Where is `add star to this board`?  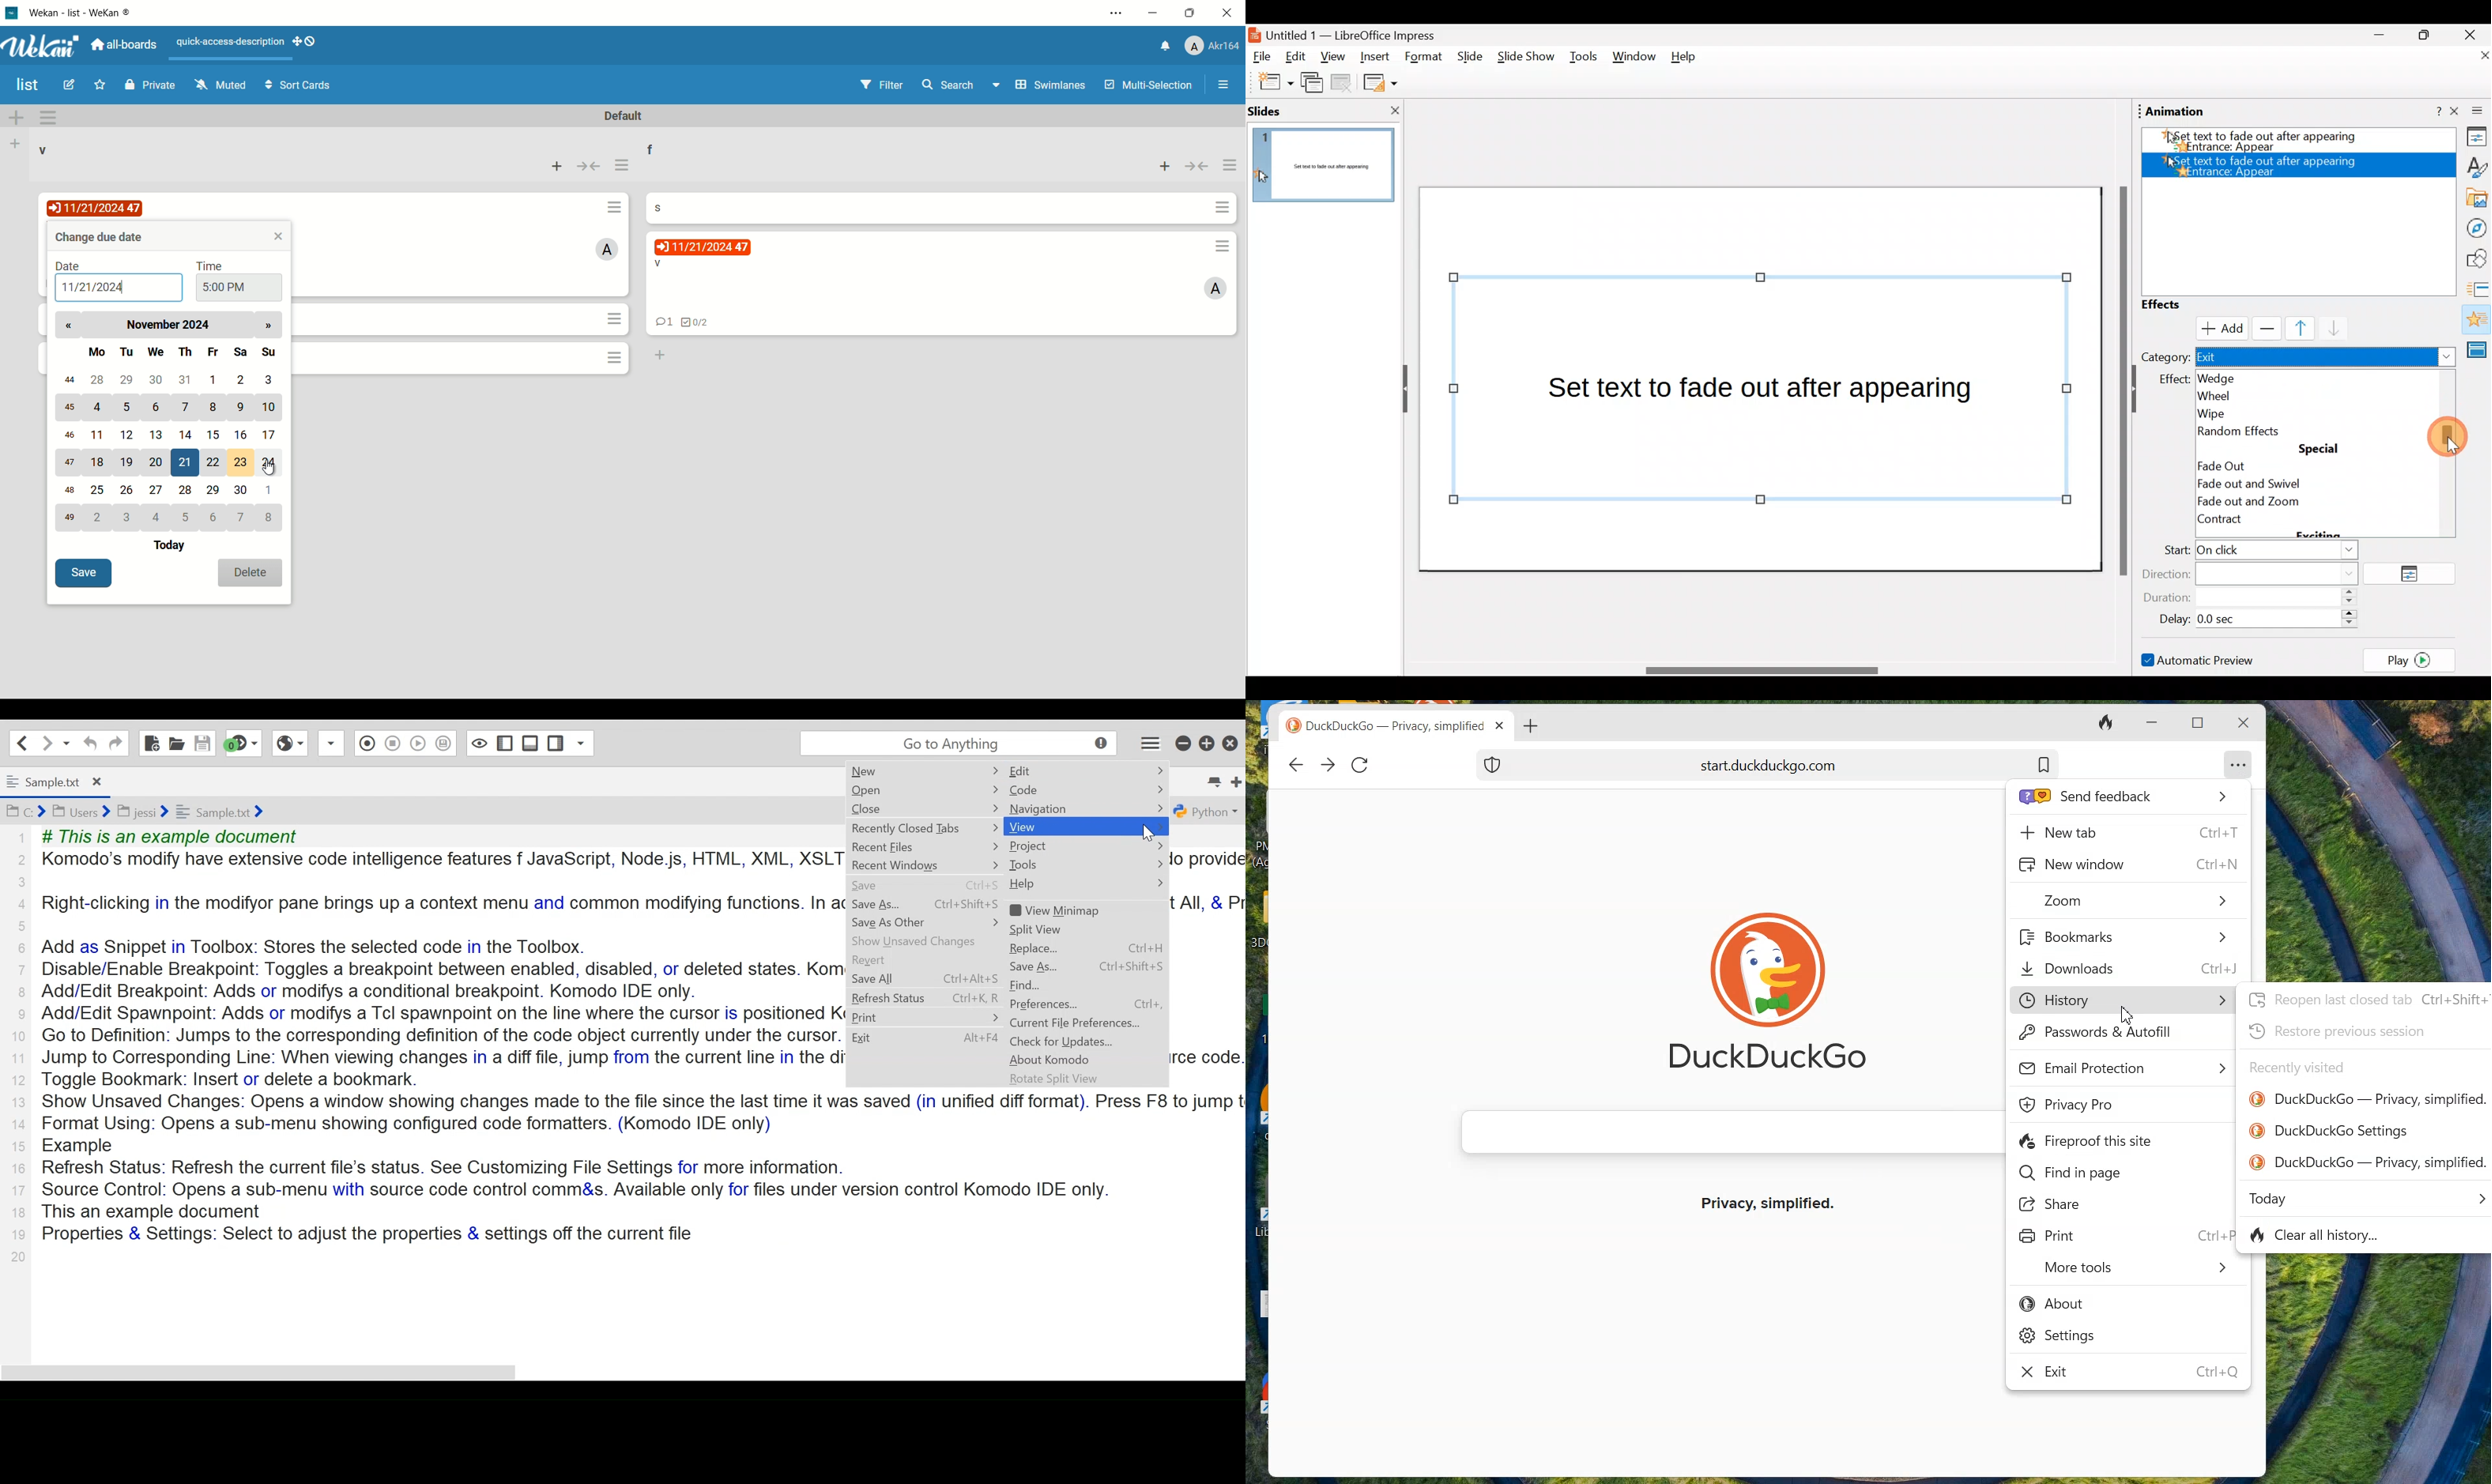
add star to this board is located at coordinates (99, 87).